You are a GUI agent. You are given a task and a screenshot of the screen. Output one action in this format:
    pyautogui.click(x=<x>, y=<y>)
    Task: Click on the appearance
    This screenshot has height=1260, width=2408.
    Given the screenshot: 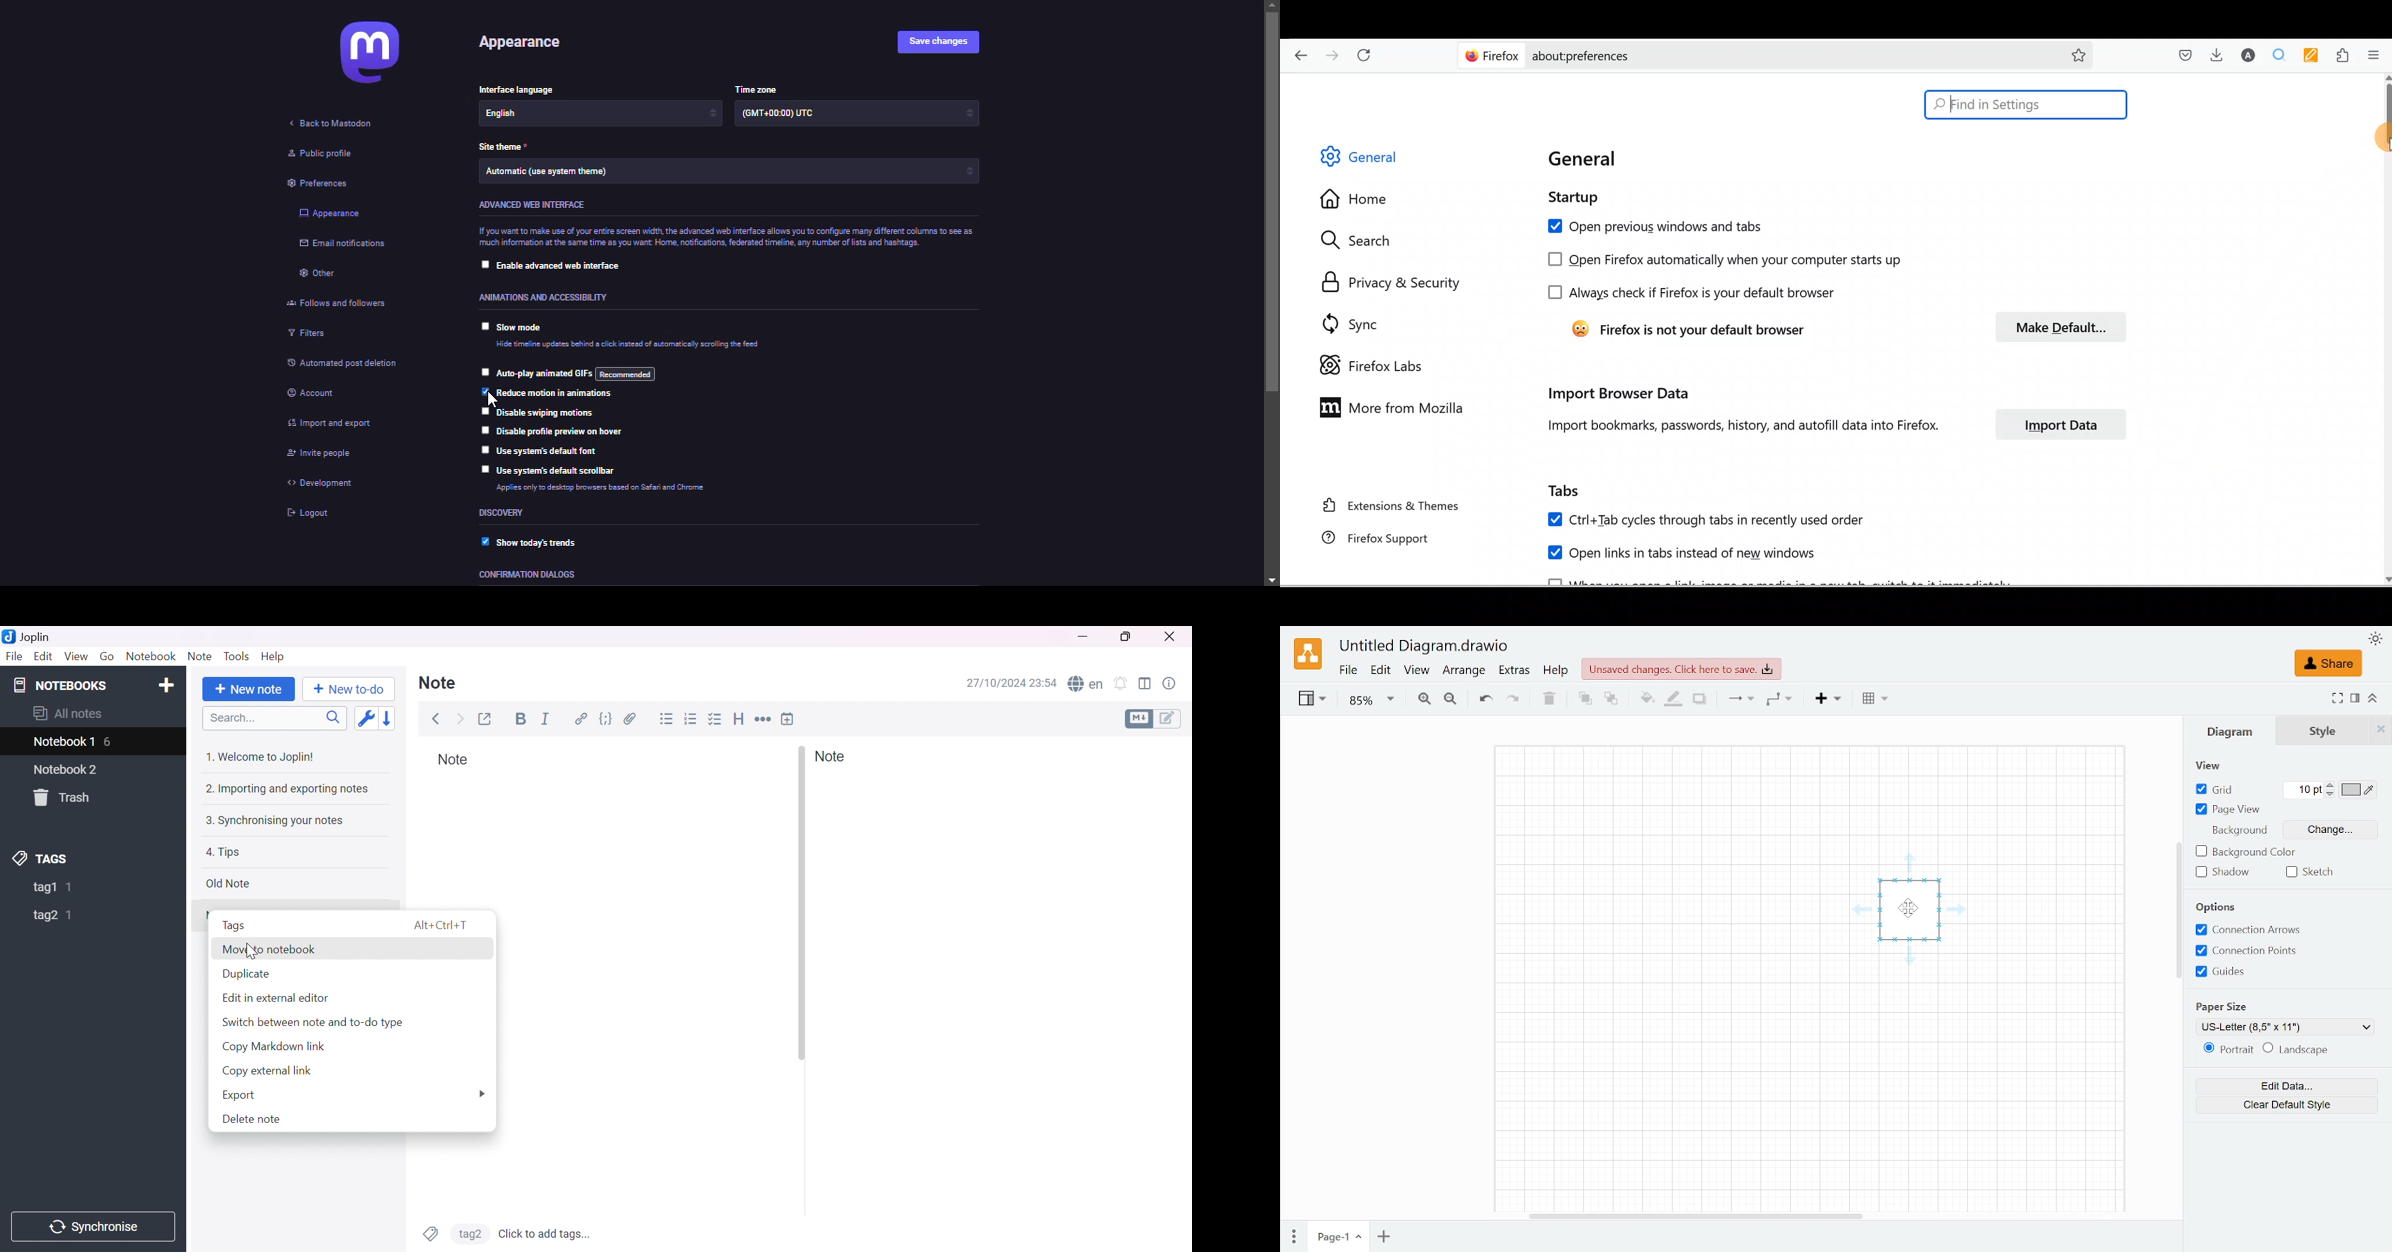 What is the action you would take?
    pyautogui.click(x=526, y=44)
    